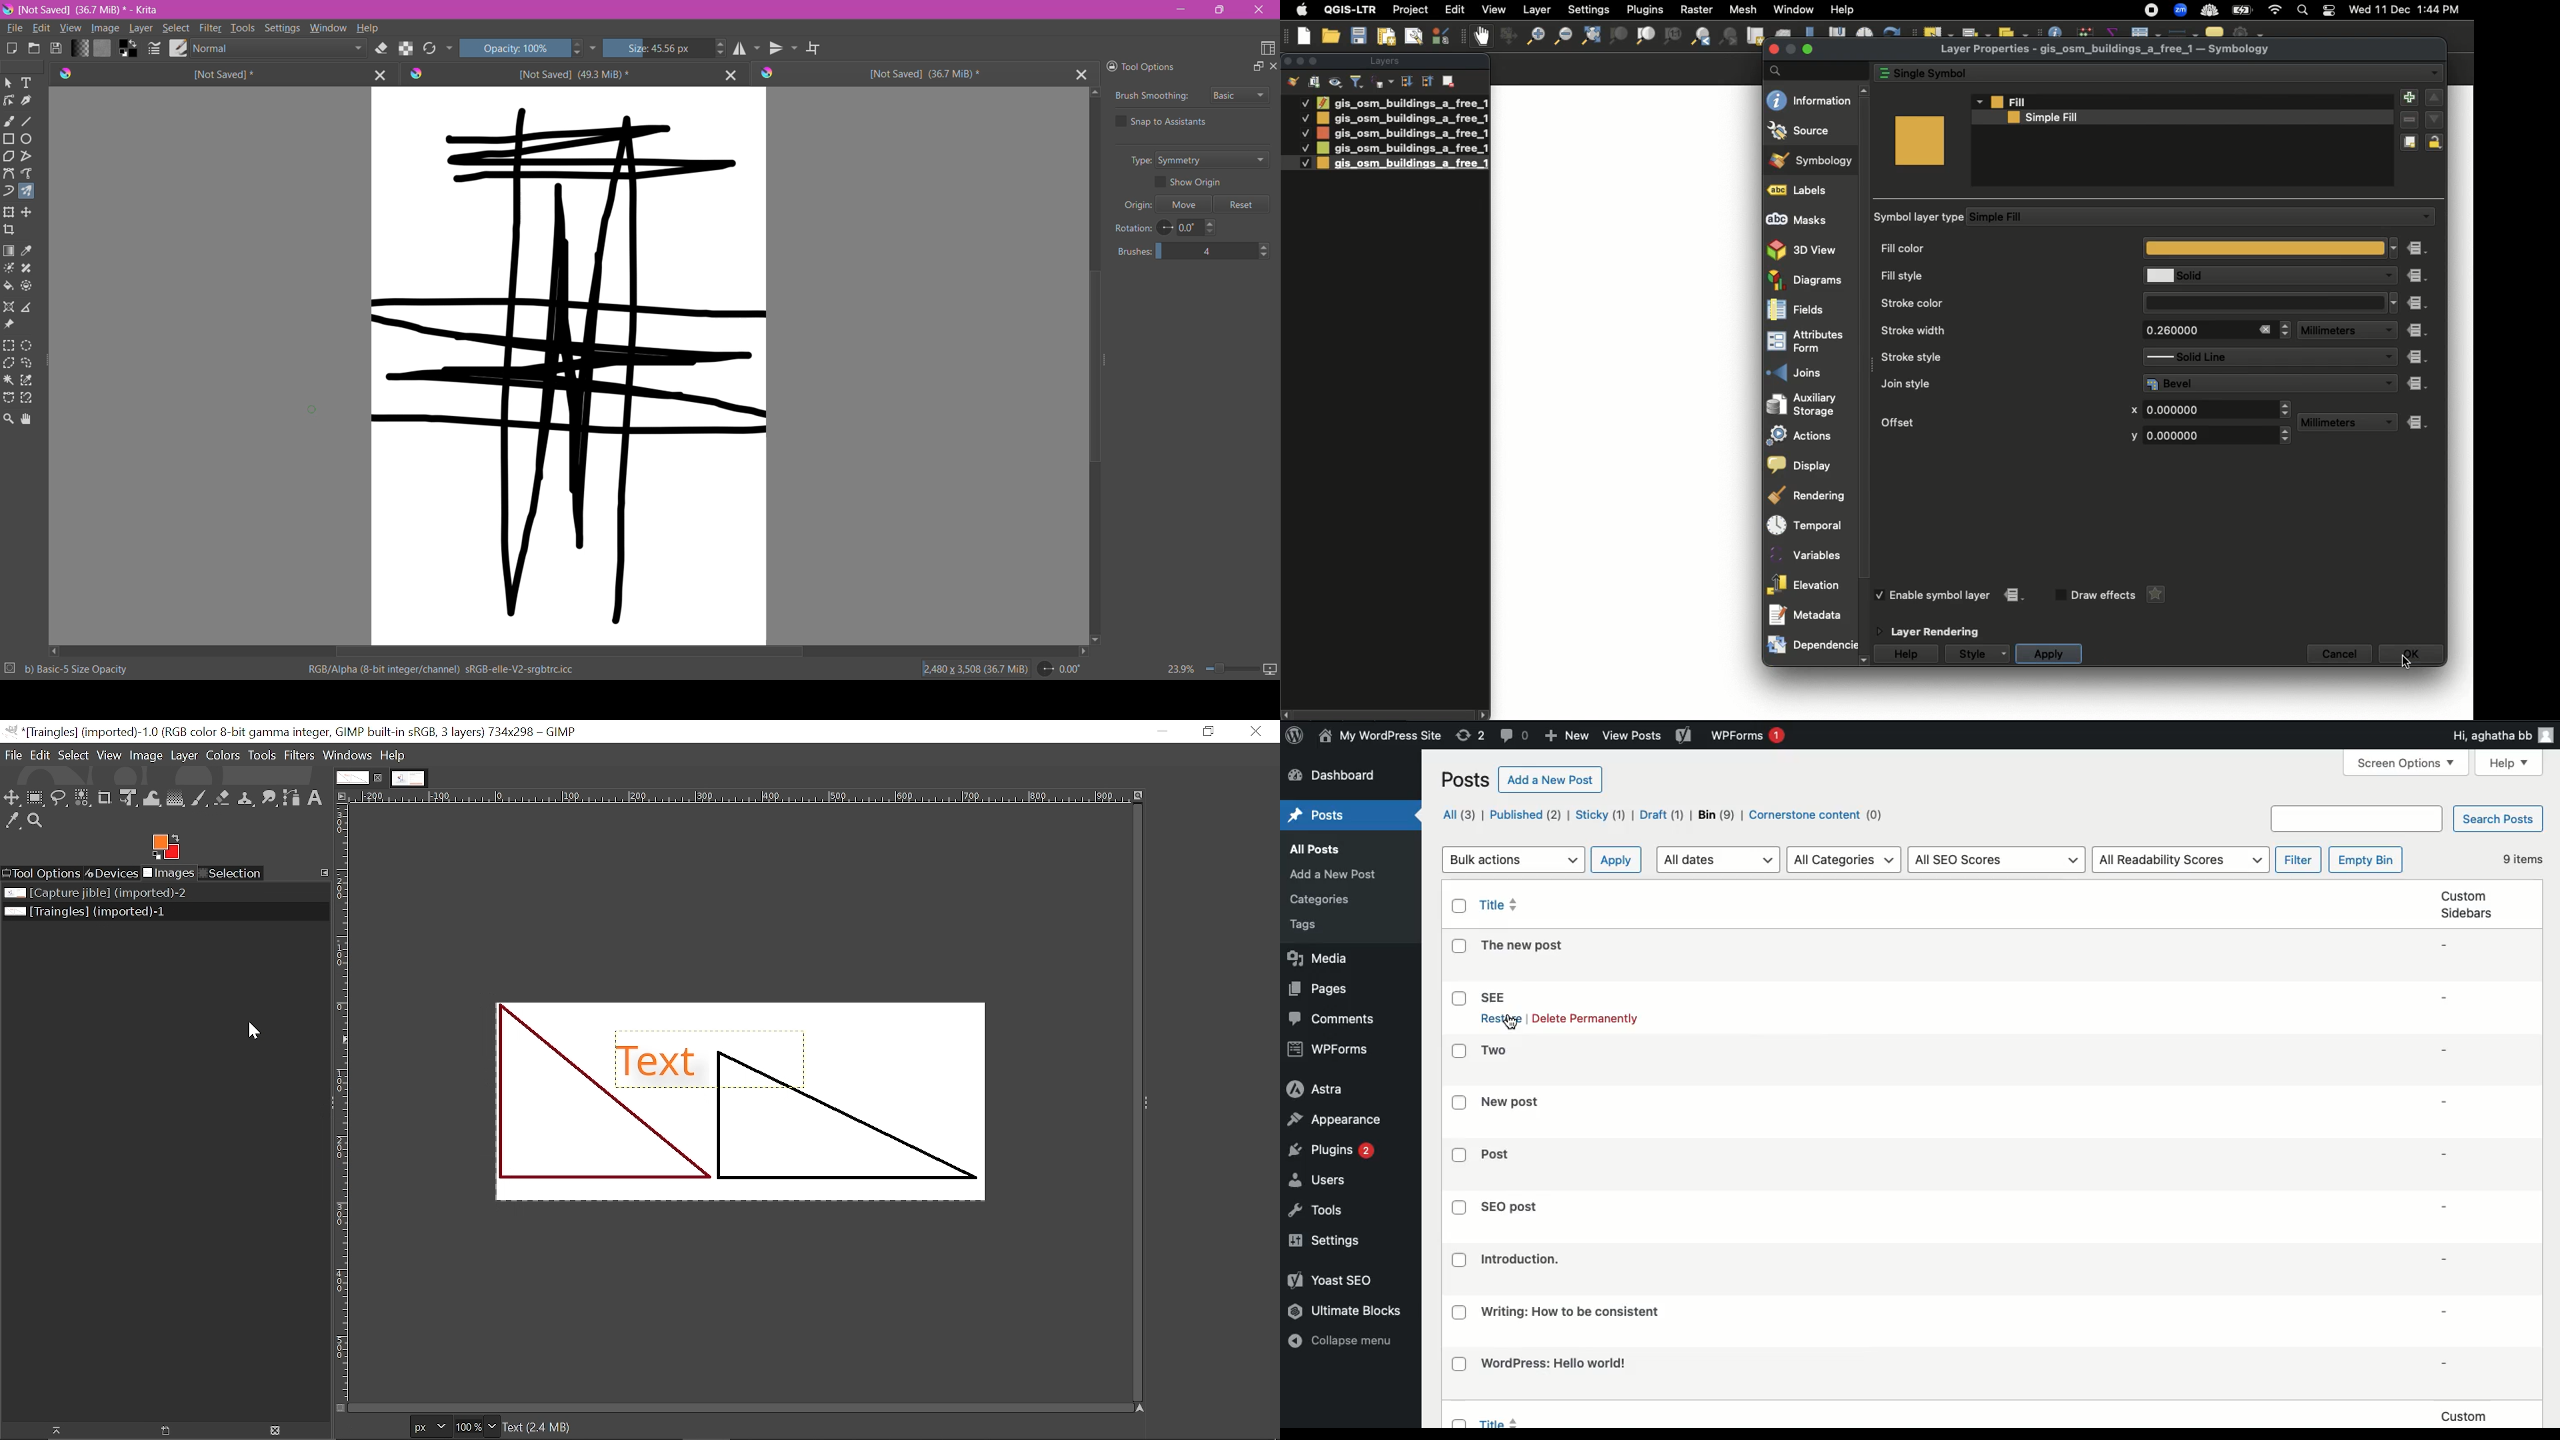 The height and width of the screenshot is (1456, 2576). I want to click on WPForms, so click(1332, 1049).